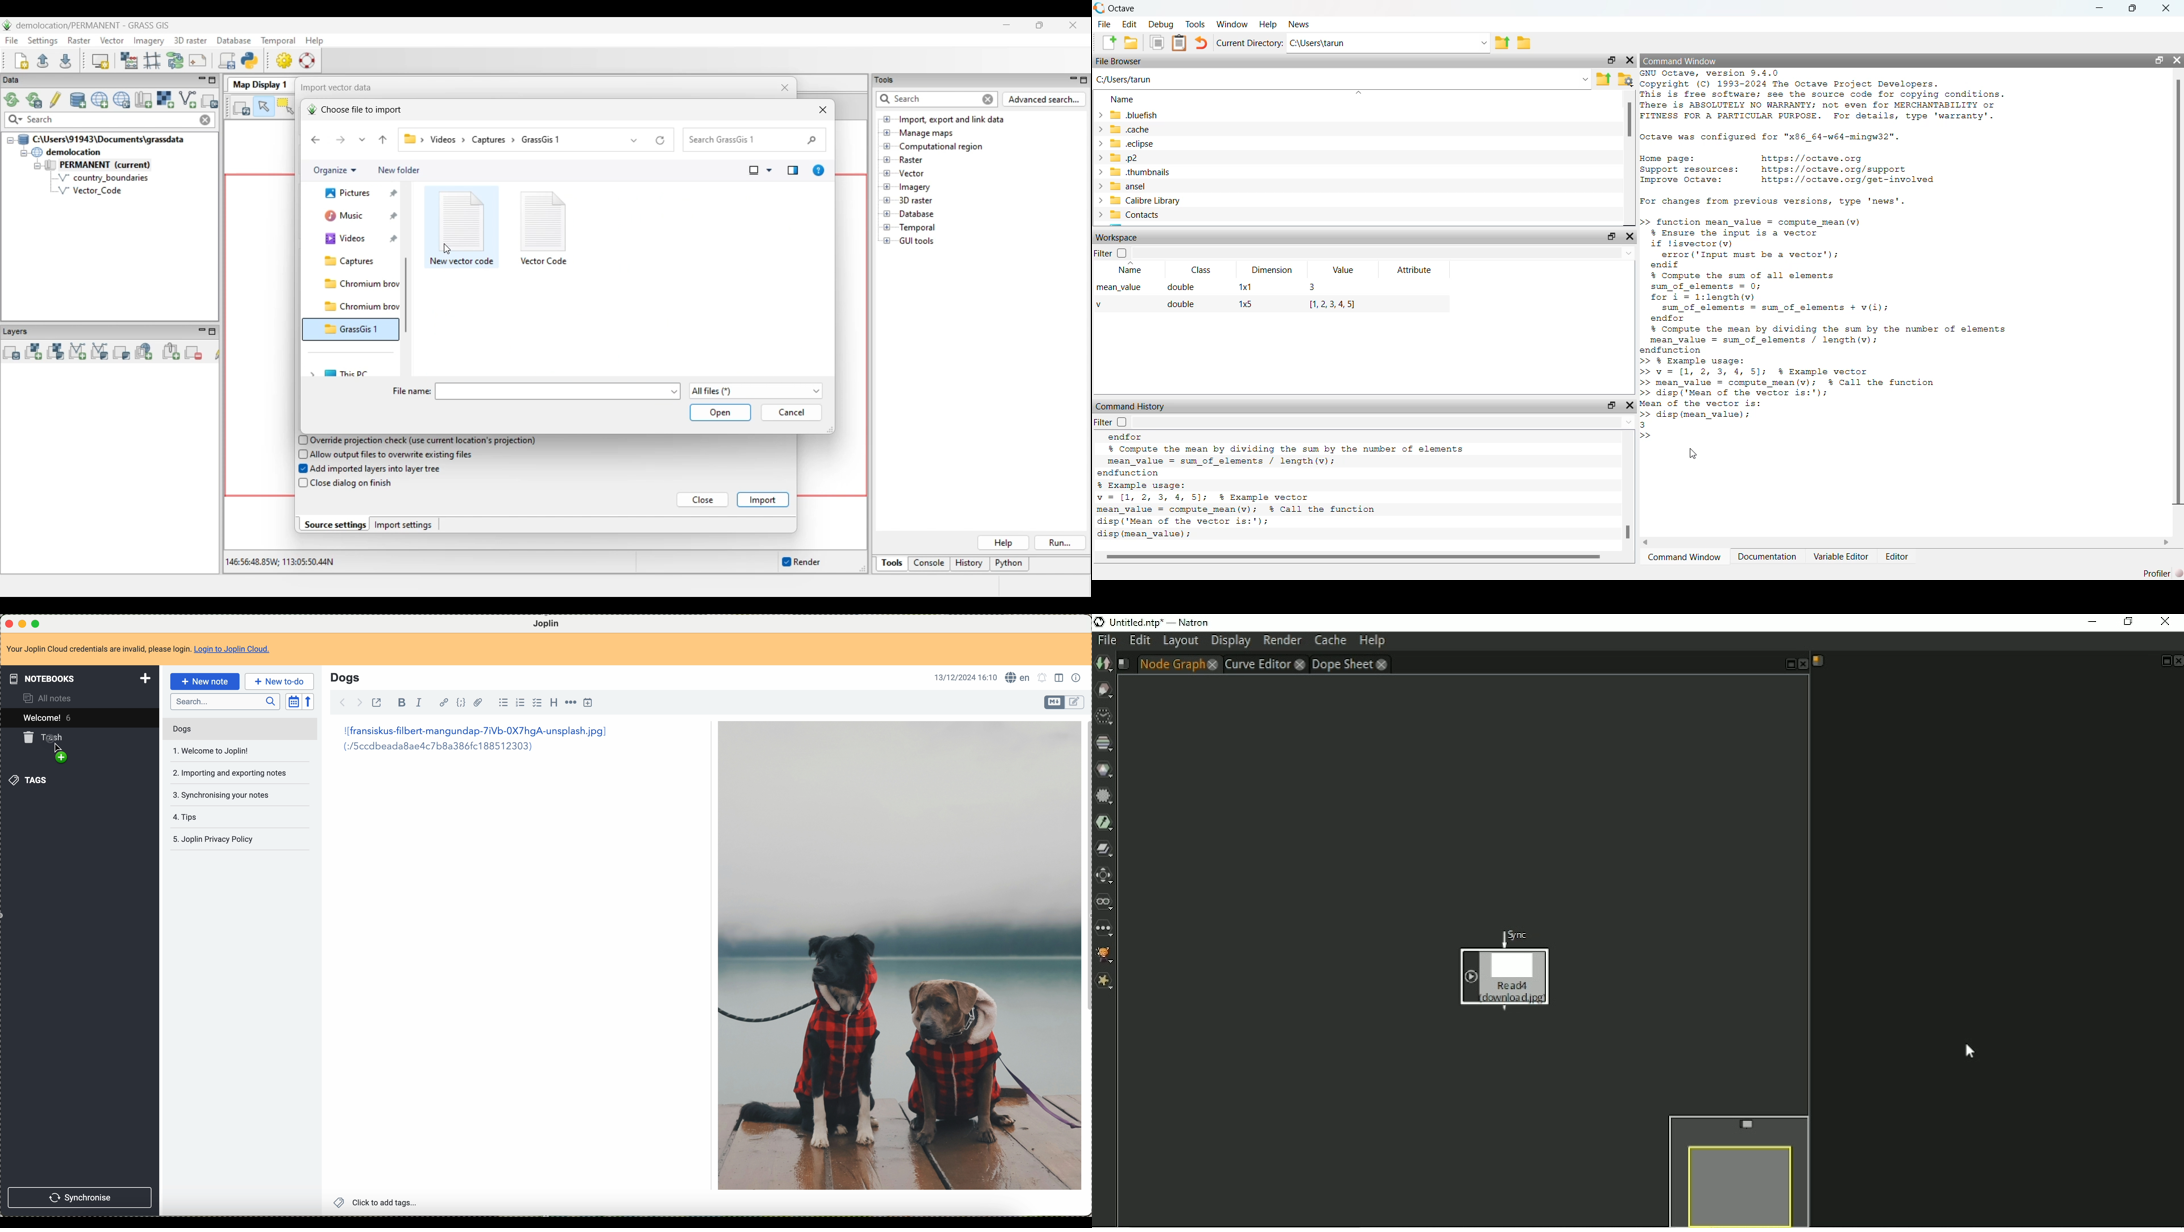  I want to click on Home page: https://octave.org
Support resources: https: //octave.org/support
Improve Octave: https: //octave.org/get-involved, so click(1790, 171).